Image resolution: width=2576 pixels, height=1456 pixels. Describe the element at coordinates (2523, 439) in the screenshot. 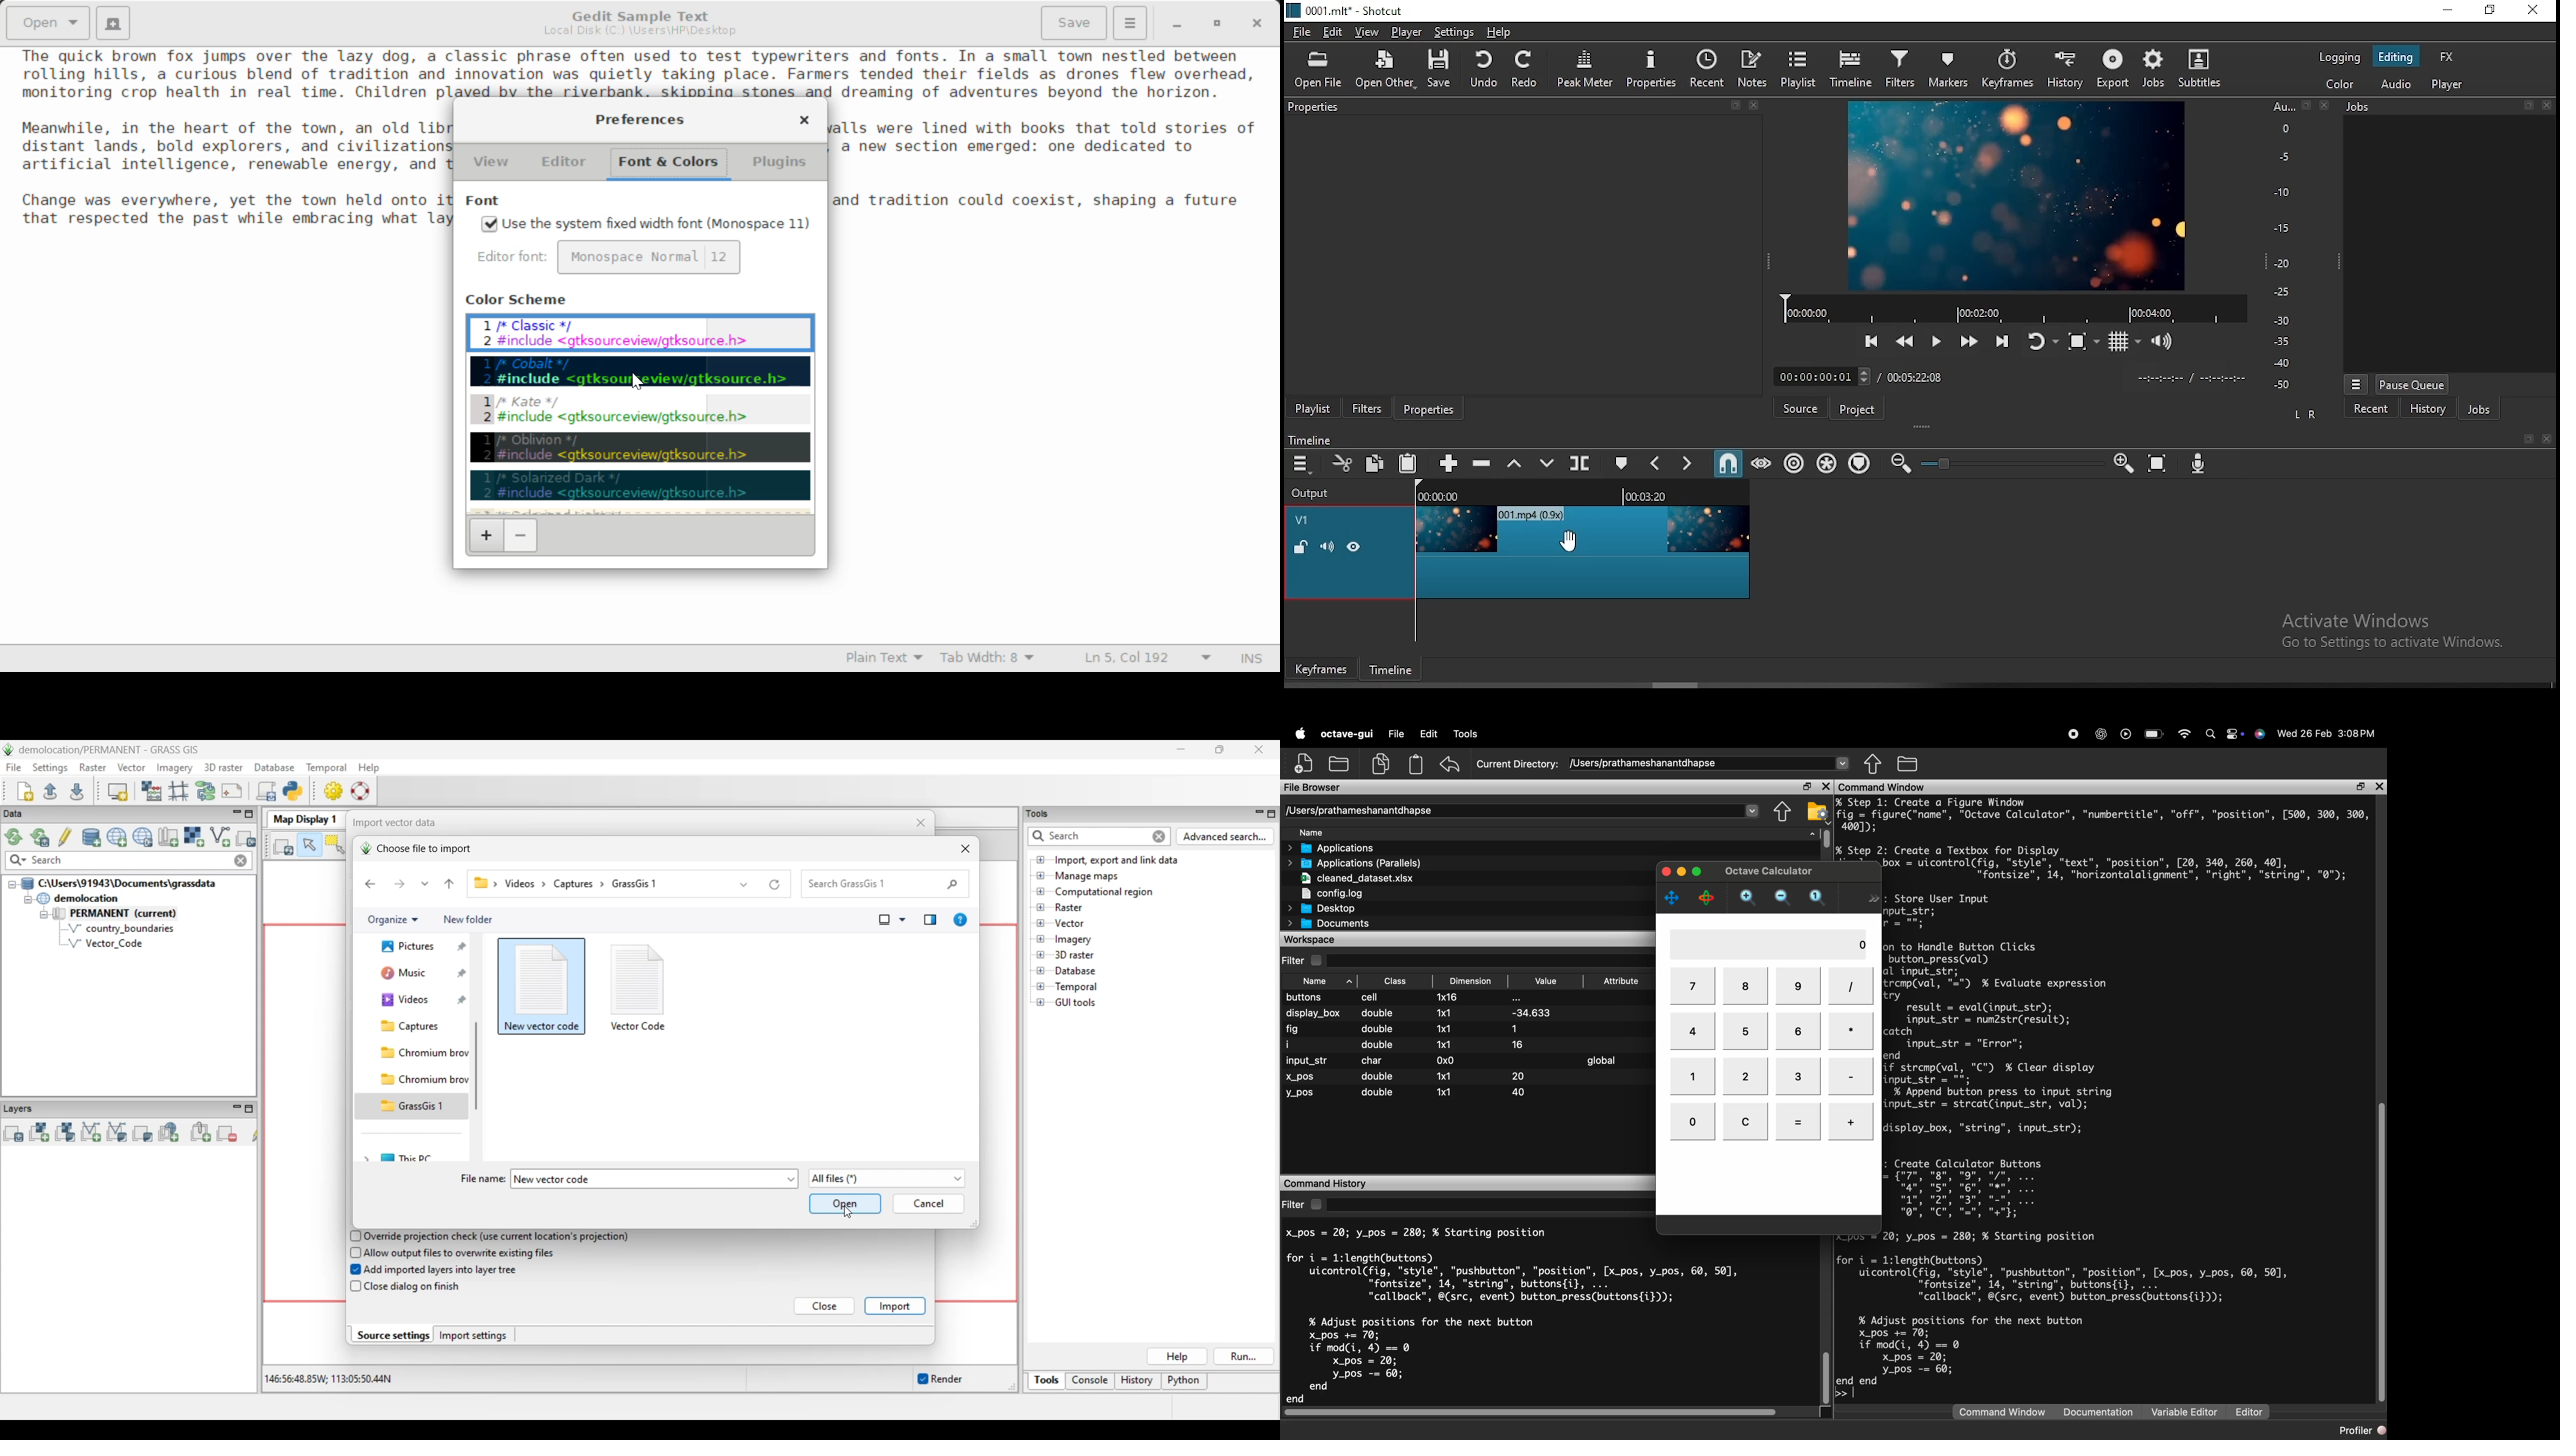

I see `bookmark` at that location.